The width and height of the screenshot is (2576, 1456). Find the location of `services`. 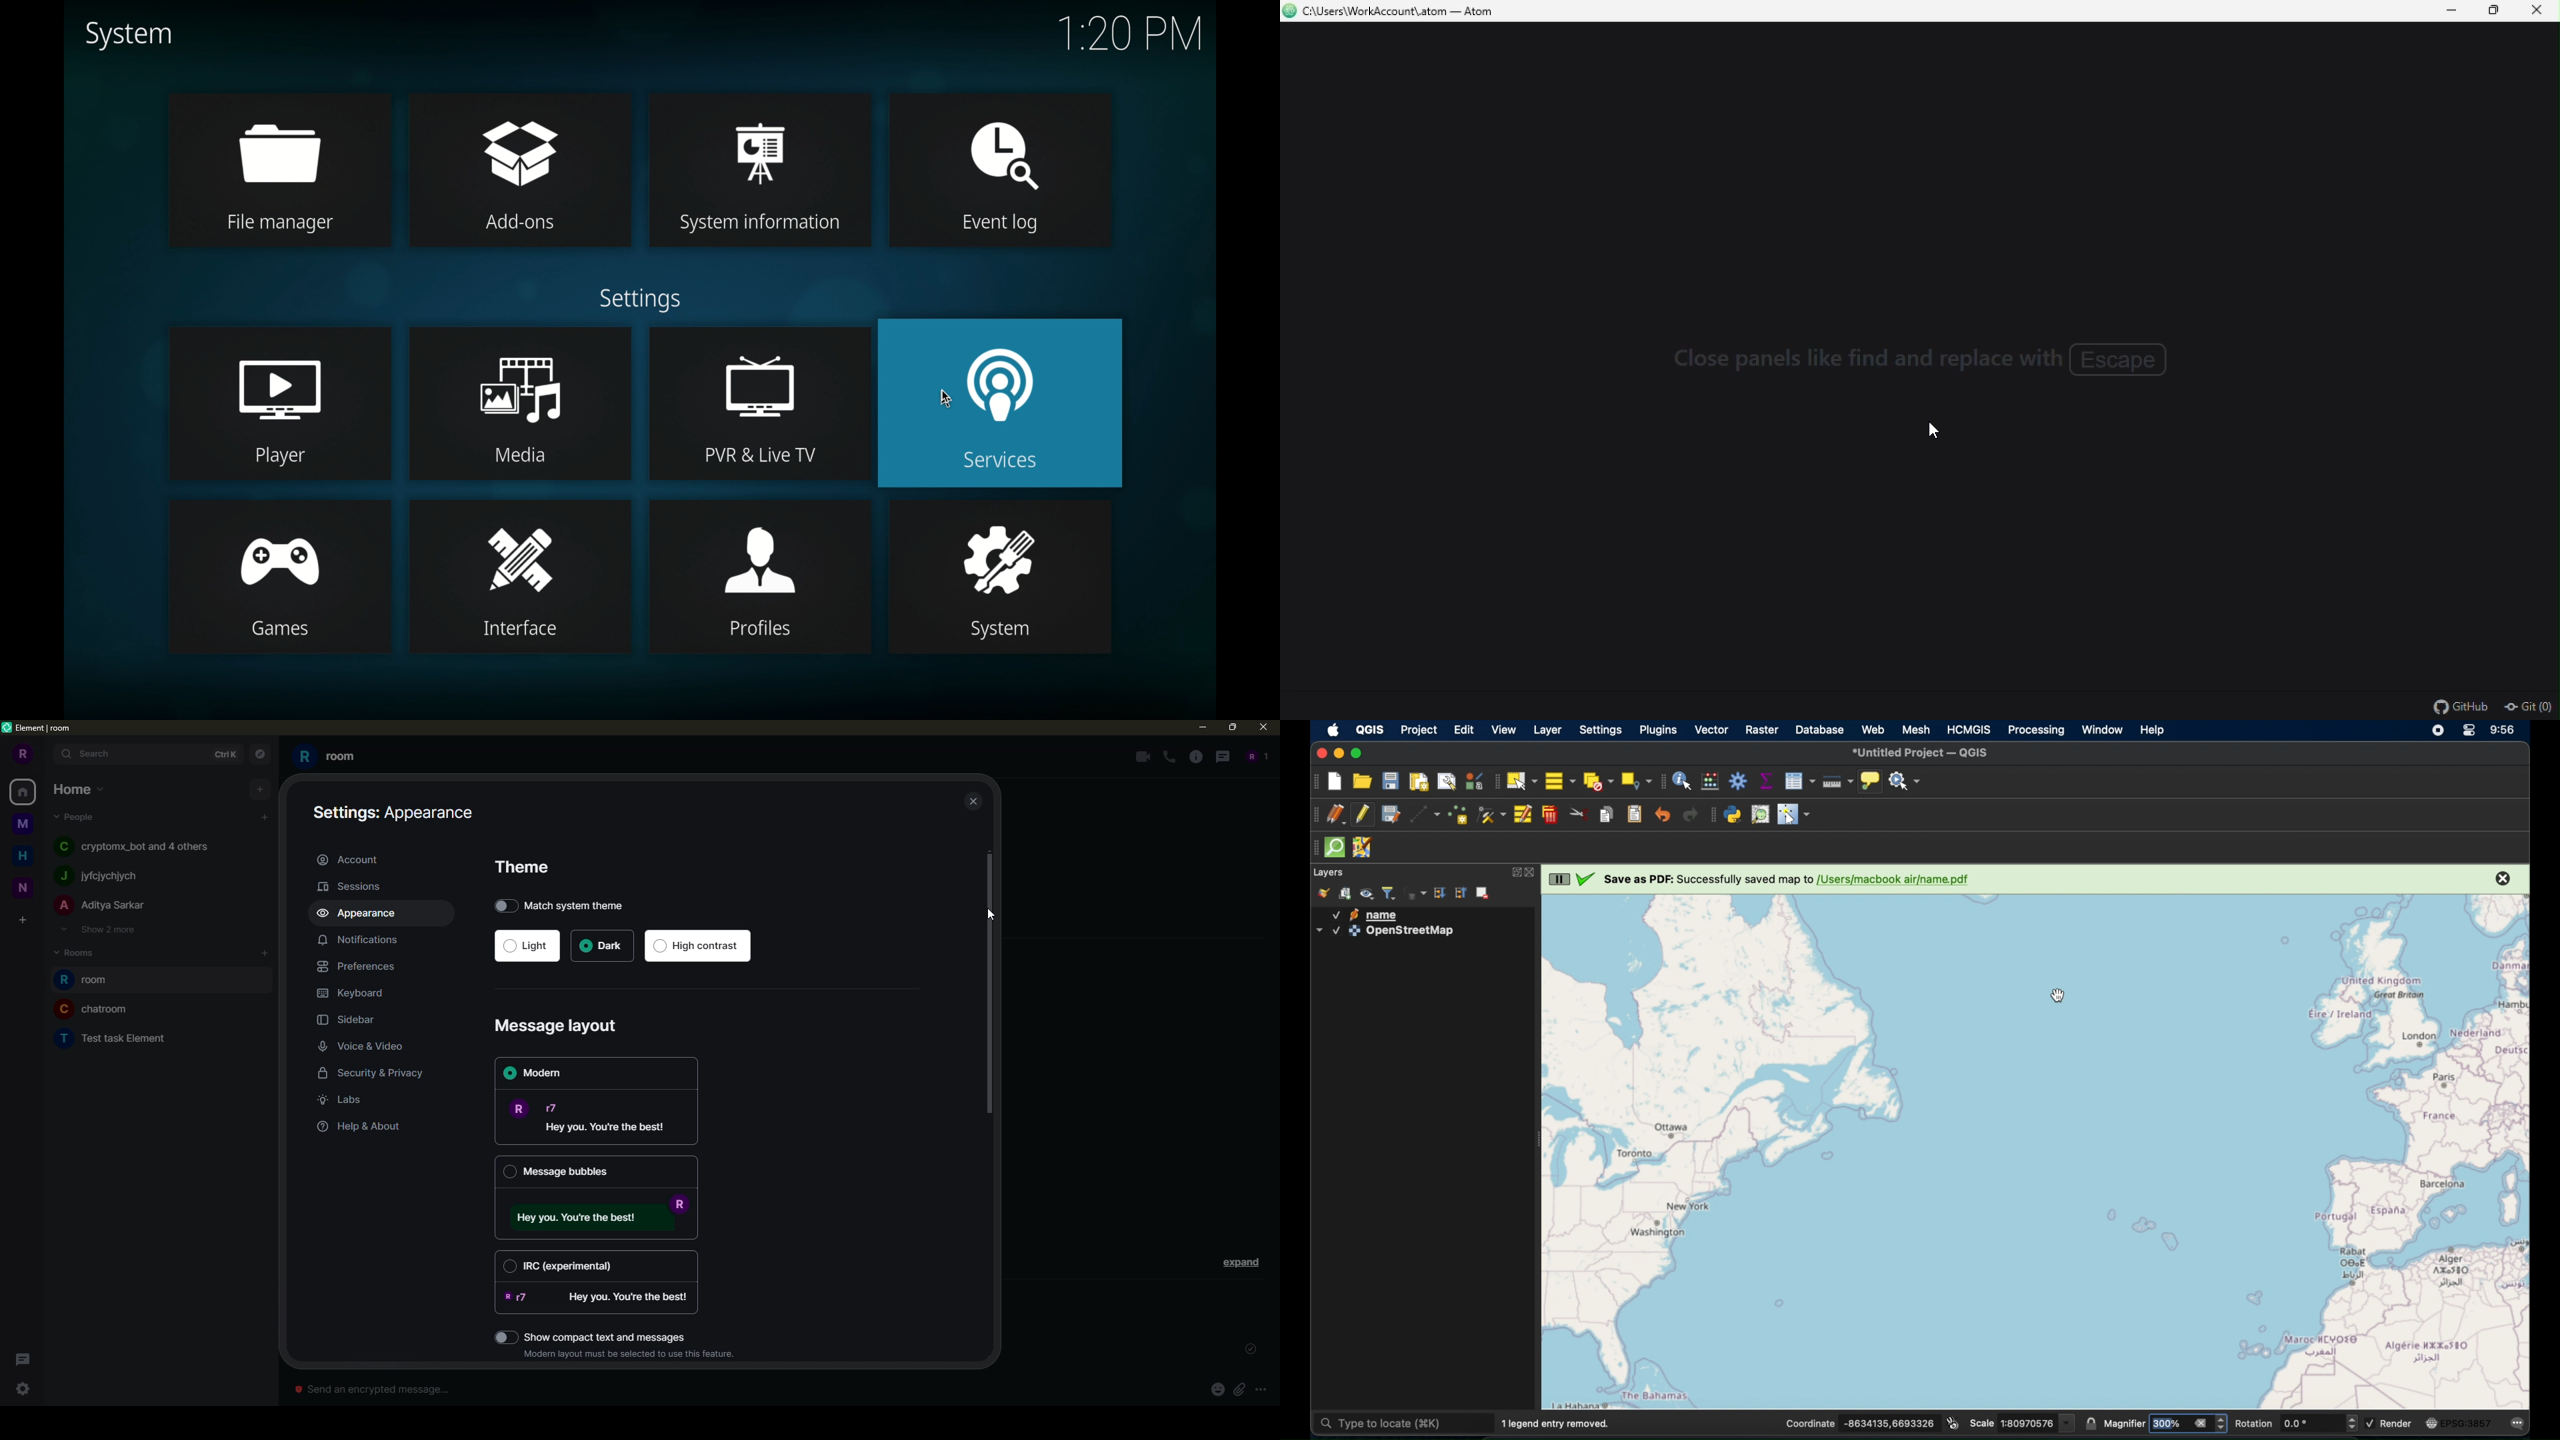

services is located at coordinates (1001, 403).